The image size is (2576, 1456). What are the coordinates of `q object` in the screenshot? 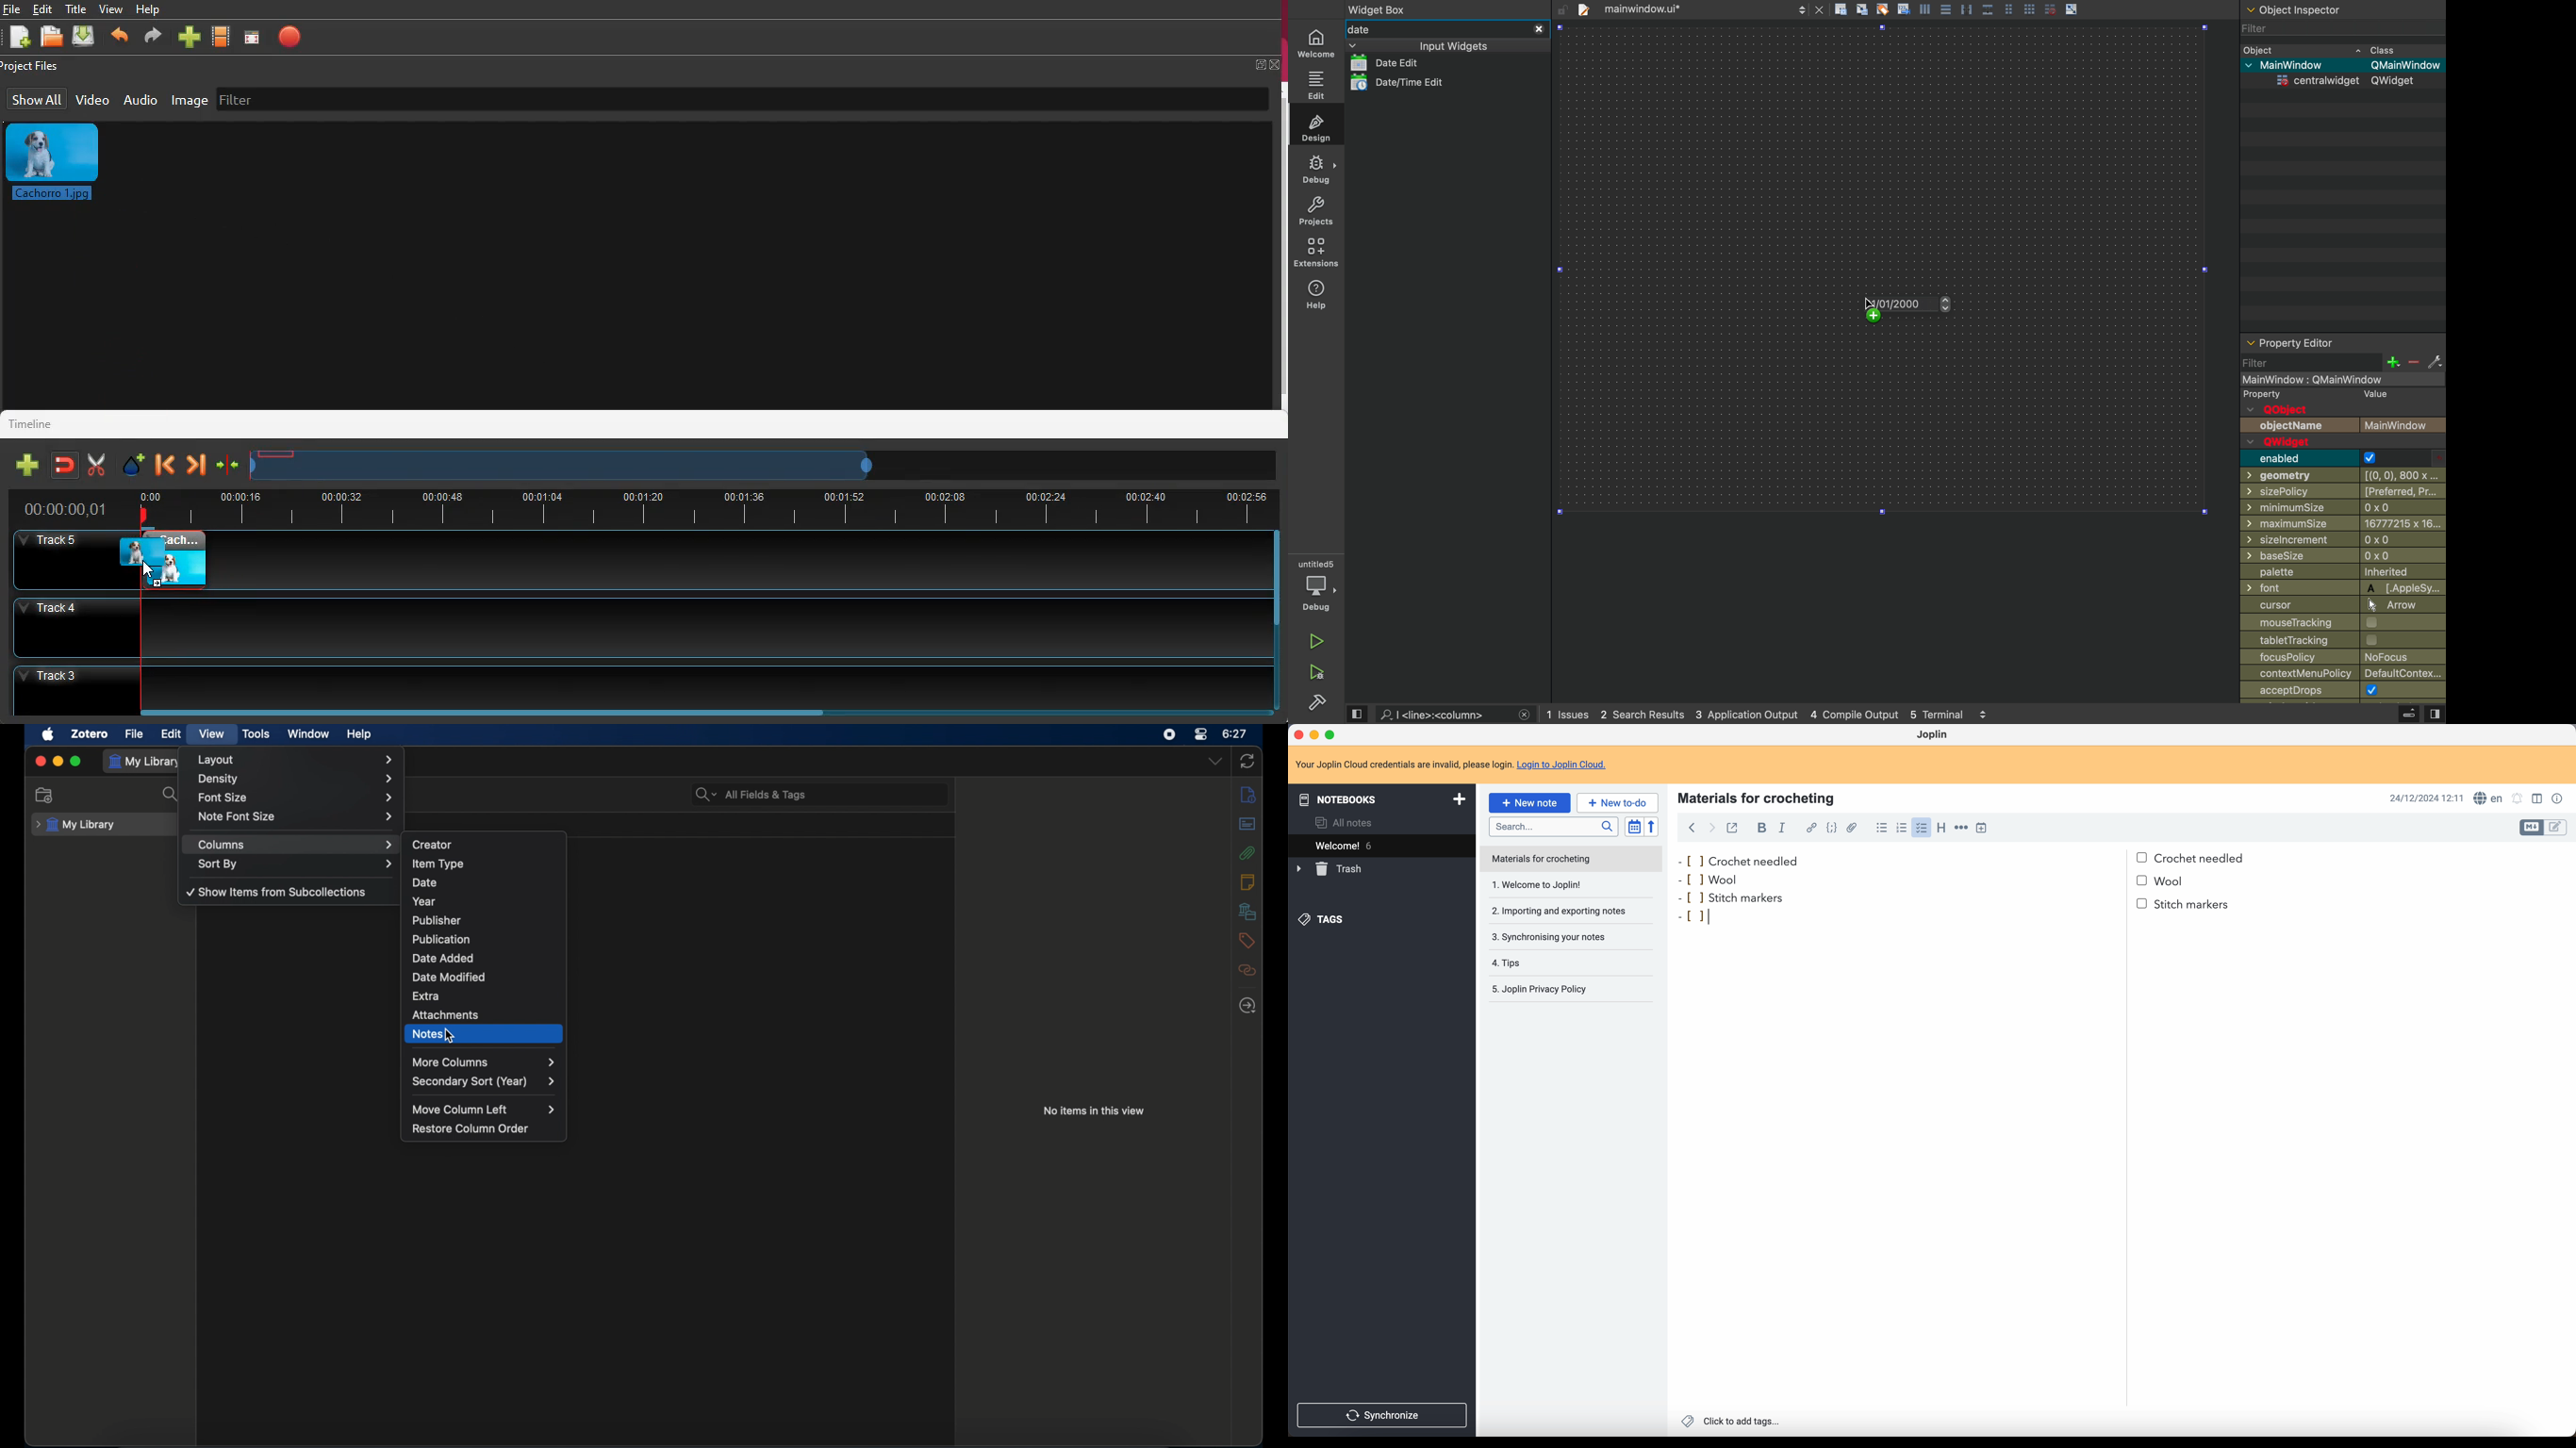 It's located at (2285, 411).